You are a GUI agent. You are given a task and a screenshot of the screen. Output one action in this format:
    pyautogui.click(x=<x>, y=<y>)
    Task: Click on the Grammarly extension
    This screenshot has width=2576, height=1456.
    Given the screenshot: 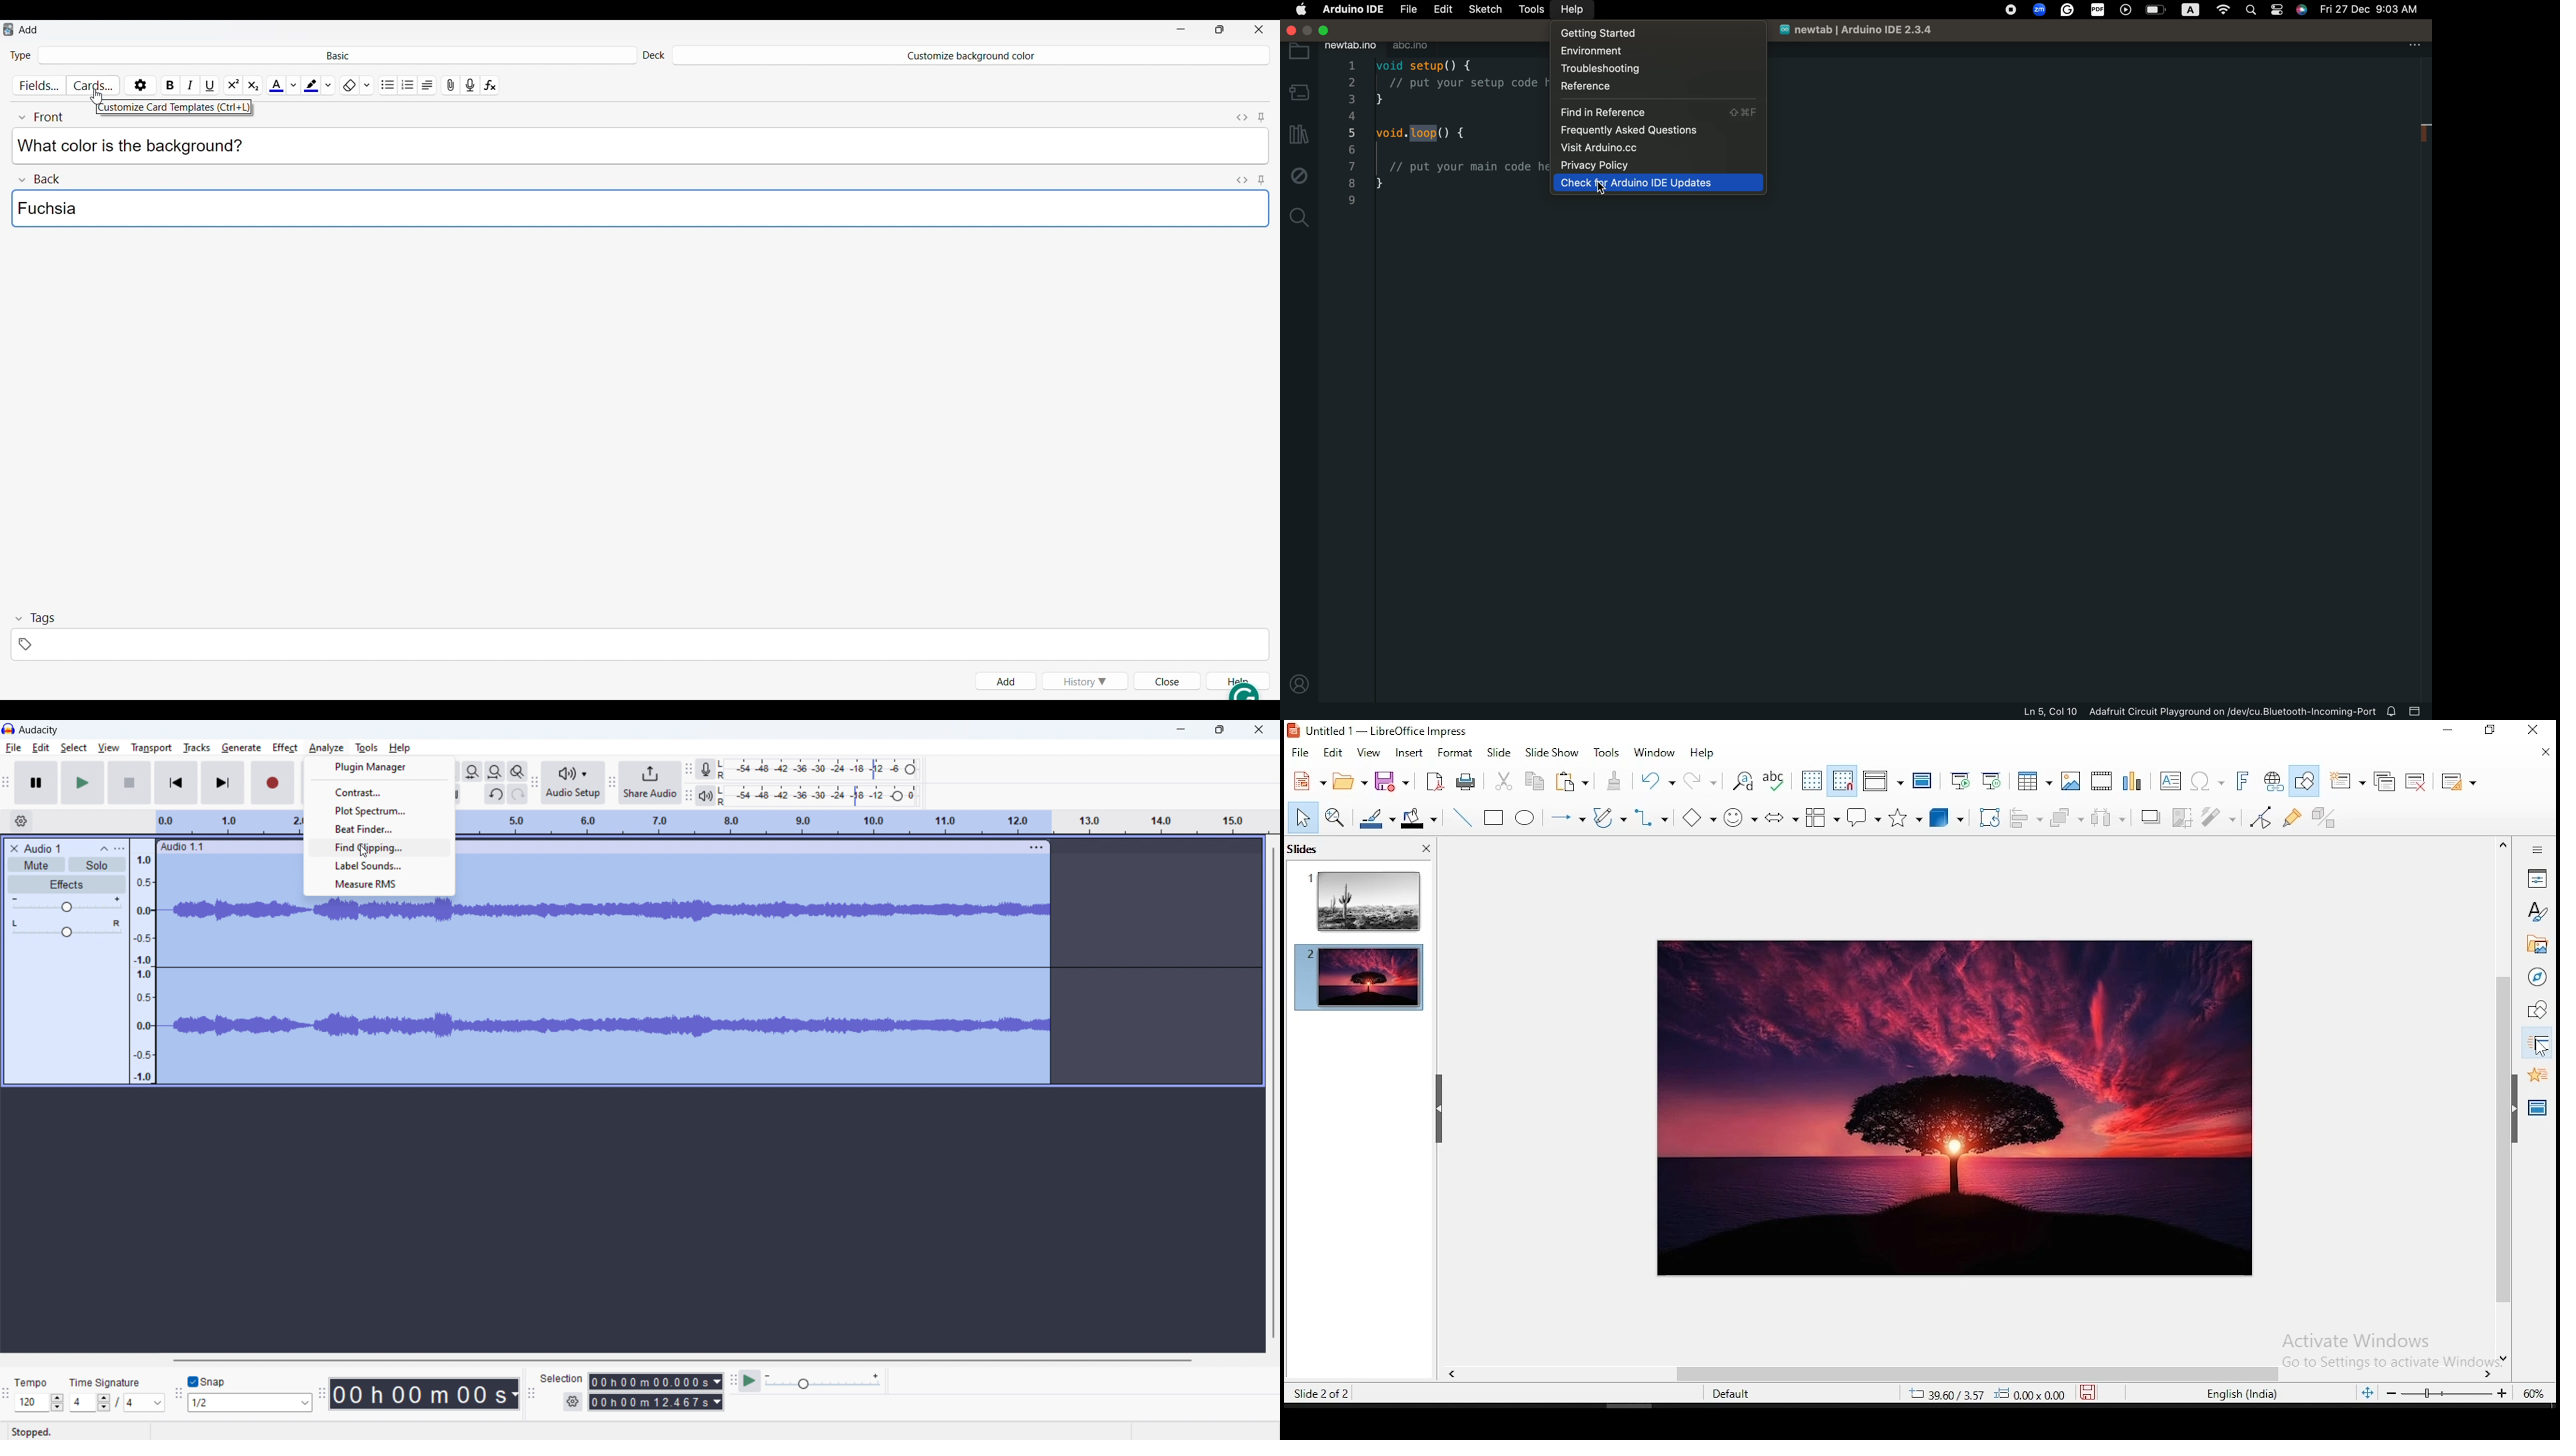 What is the action you would take?
    pyautogui.click(x=1231, y=691)
    